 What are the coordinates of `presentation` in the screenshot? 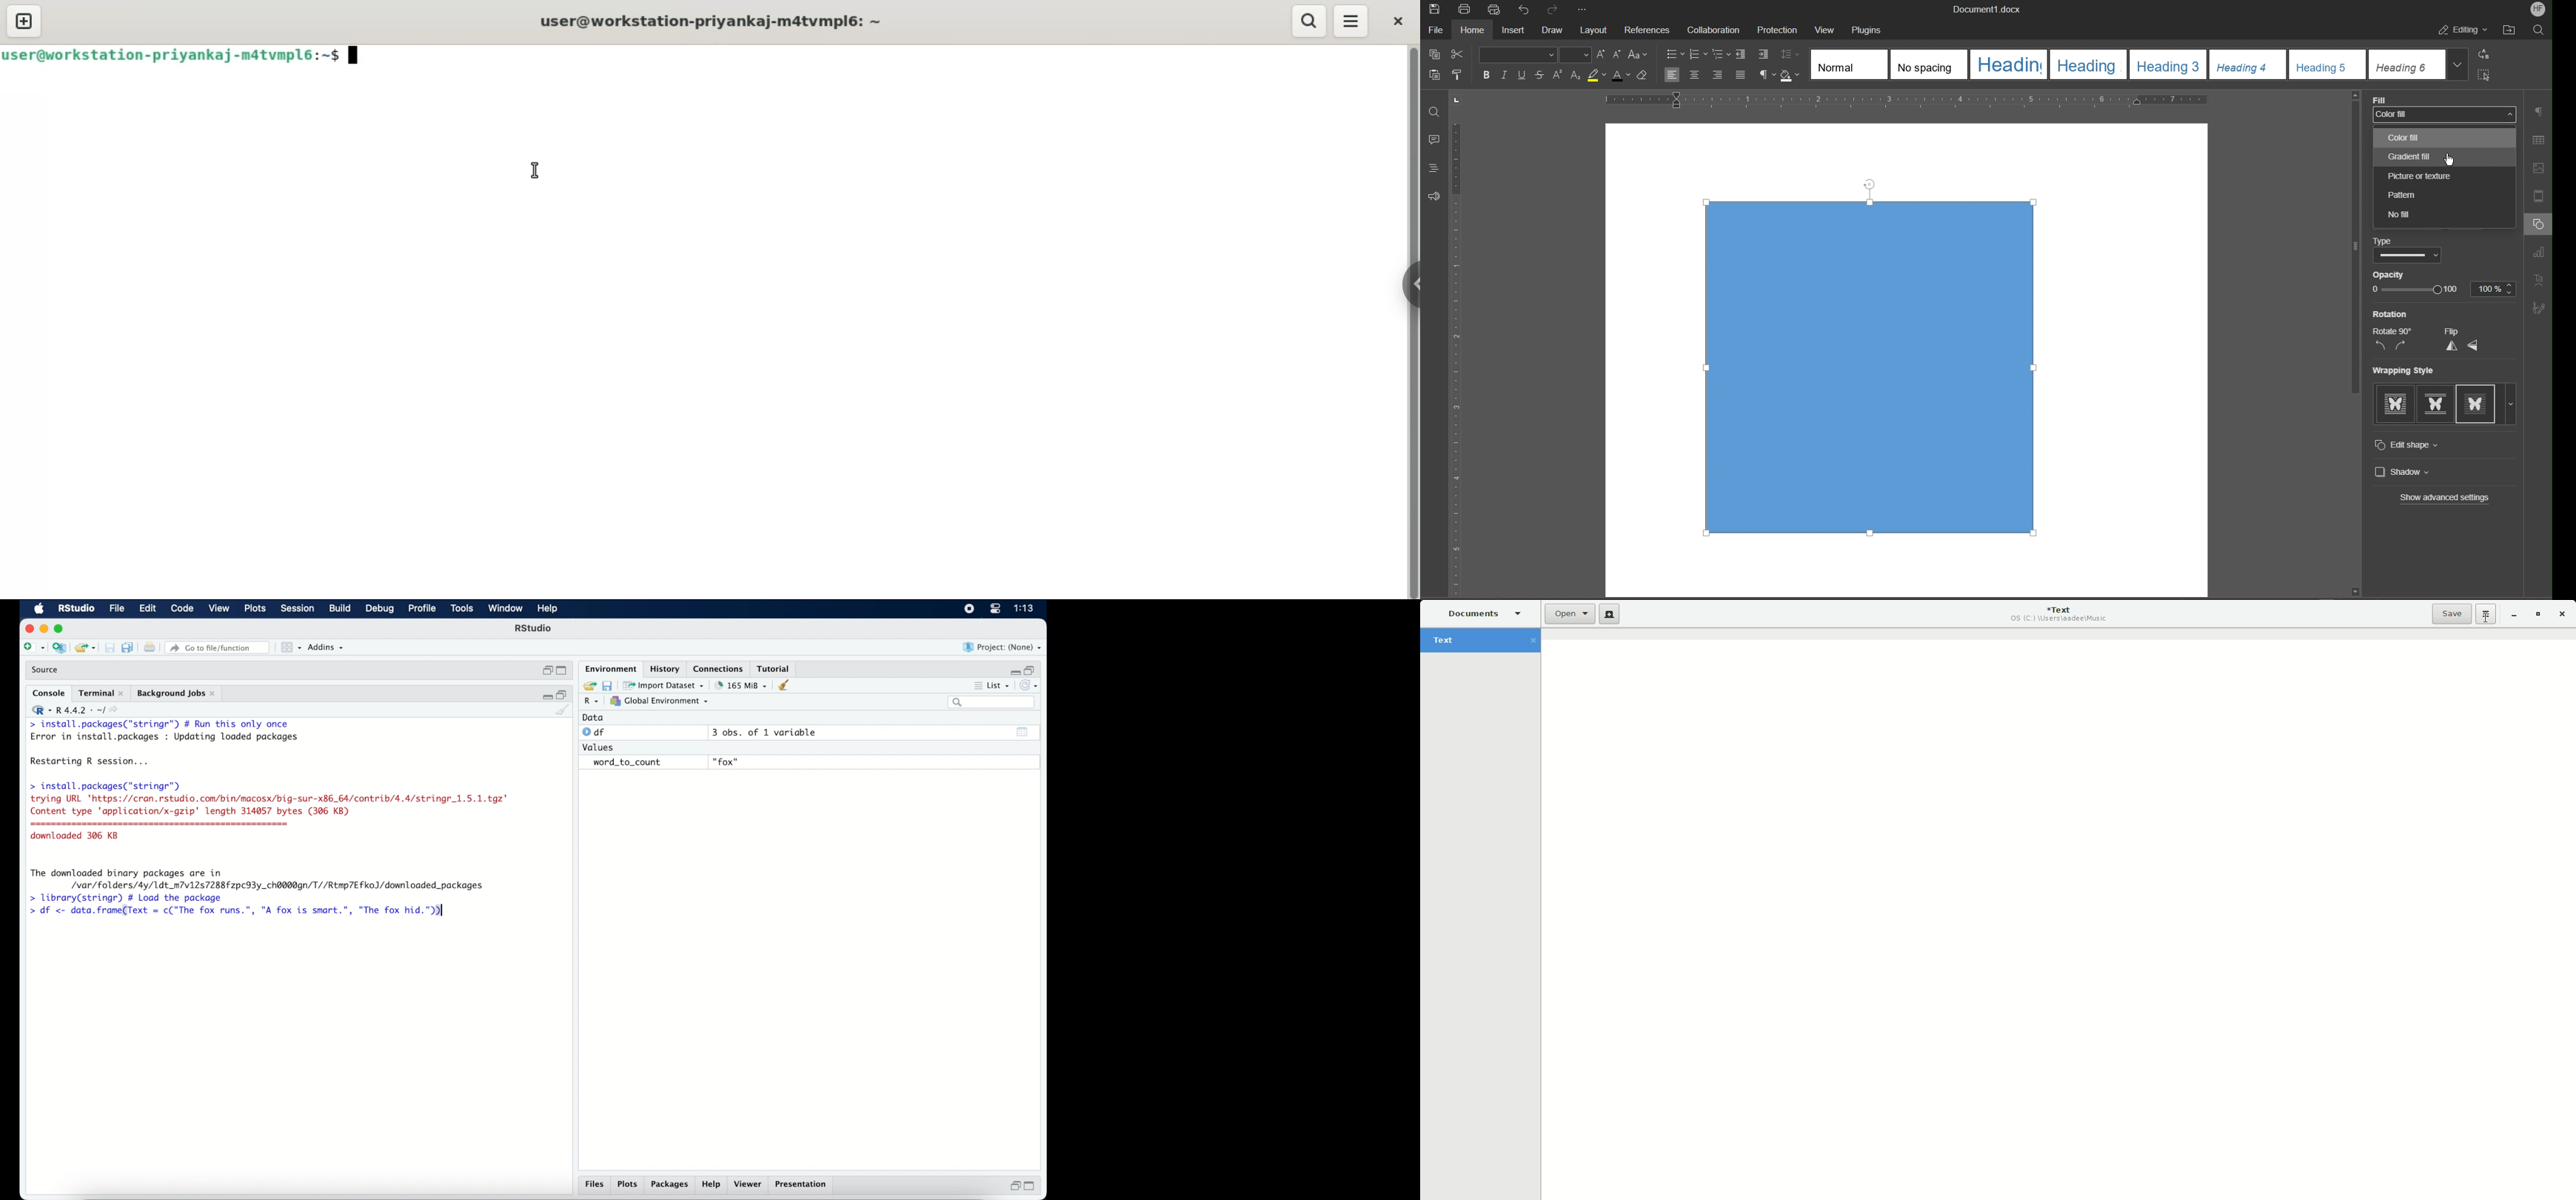 It's located at (802, 1186).